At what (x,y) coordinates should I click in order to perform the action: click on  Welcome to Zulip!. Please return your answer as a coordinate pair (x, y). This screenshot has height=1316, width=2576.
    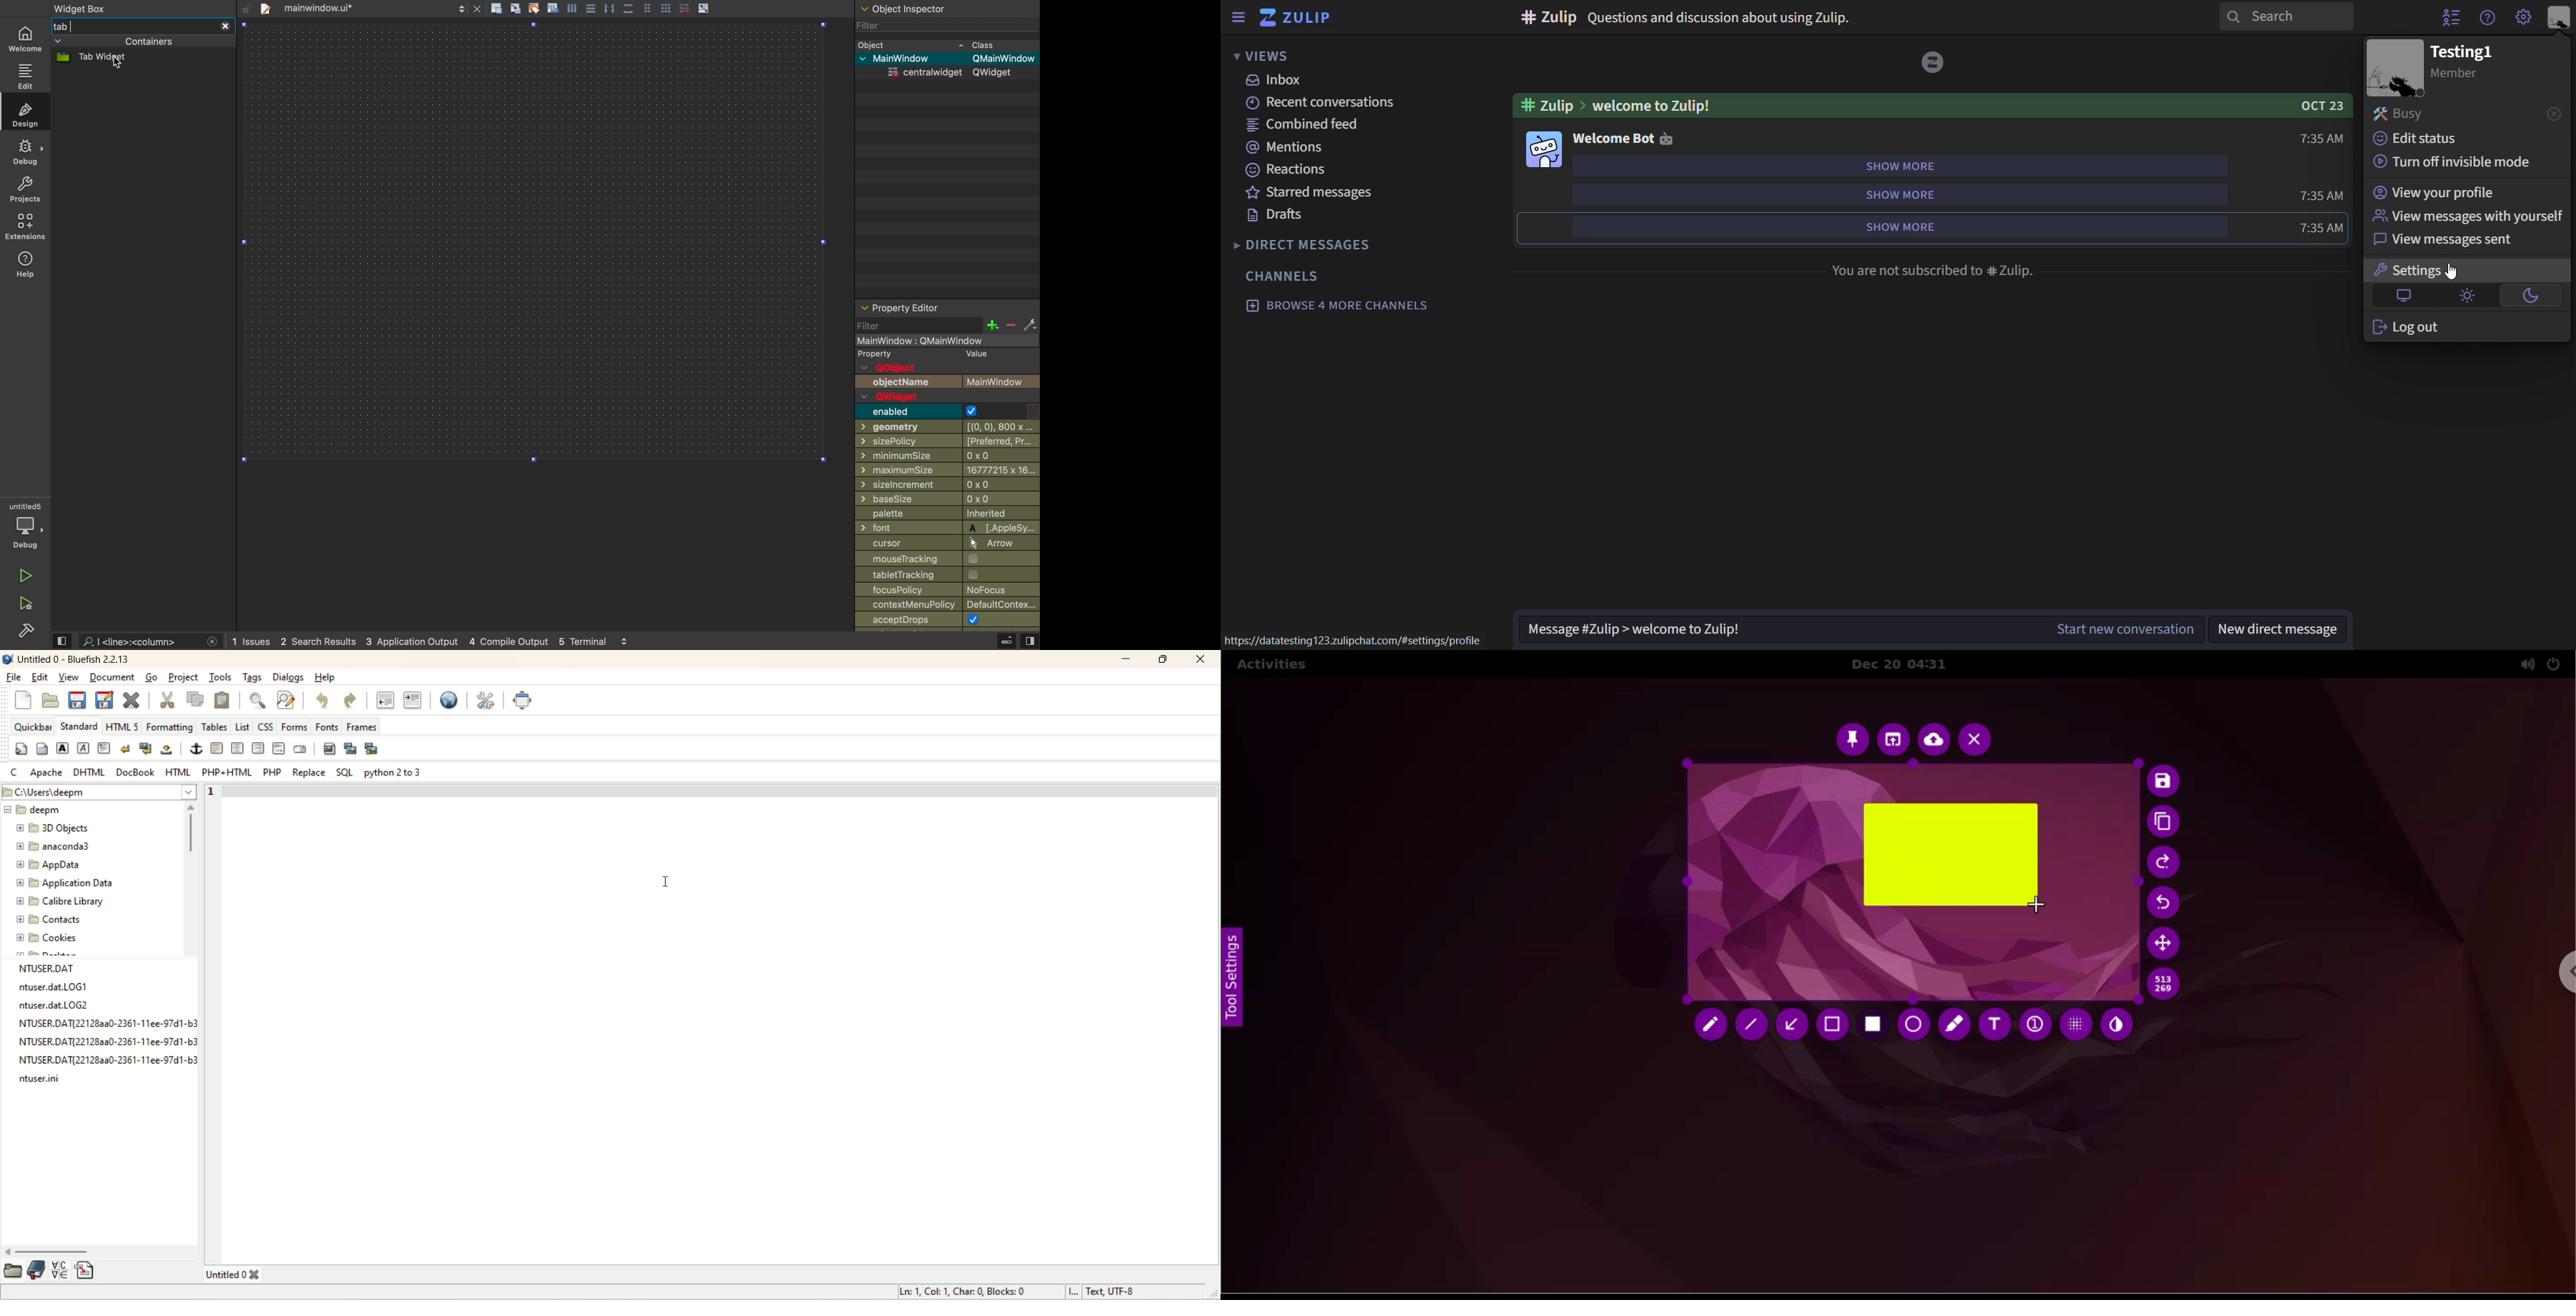
    Looking at the image, I should click on (1665, 105).